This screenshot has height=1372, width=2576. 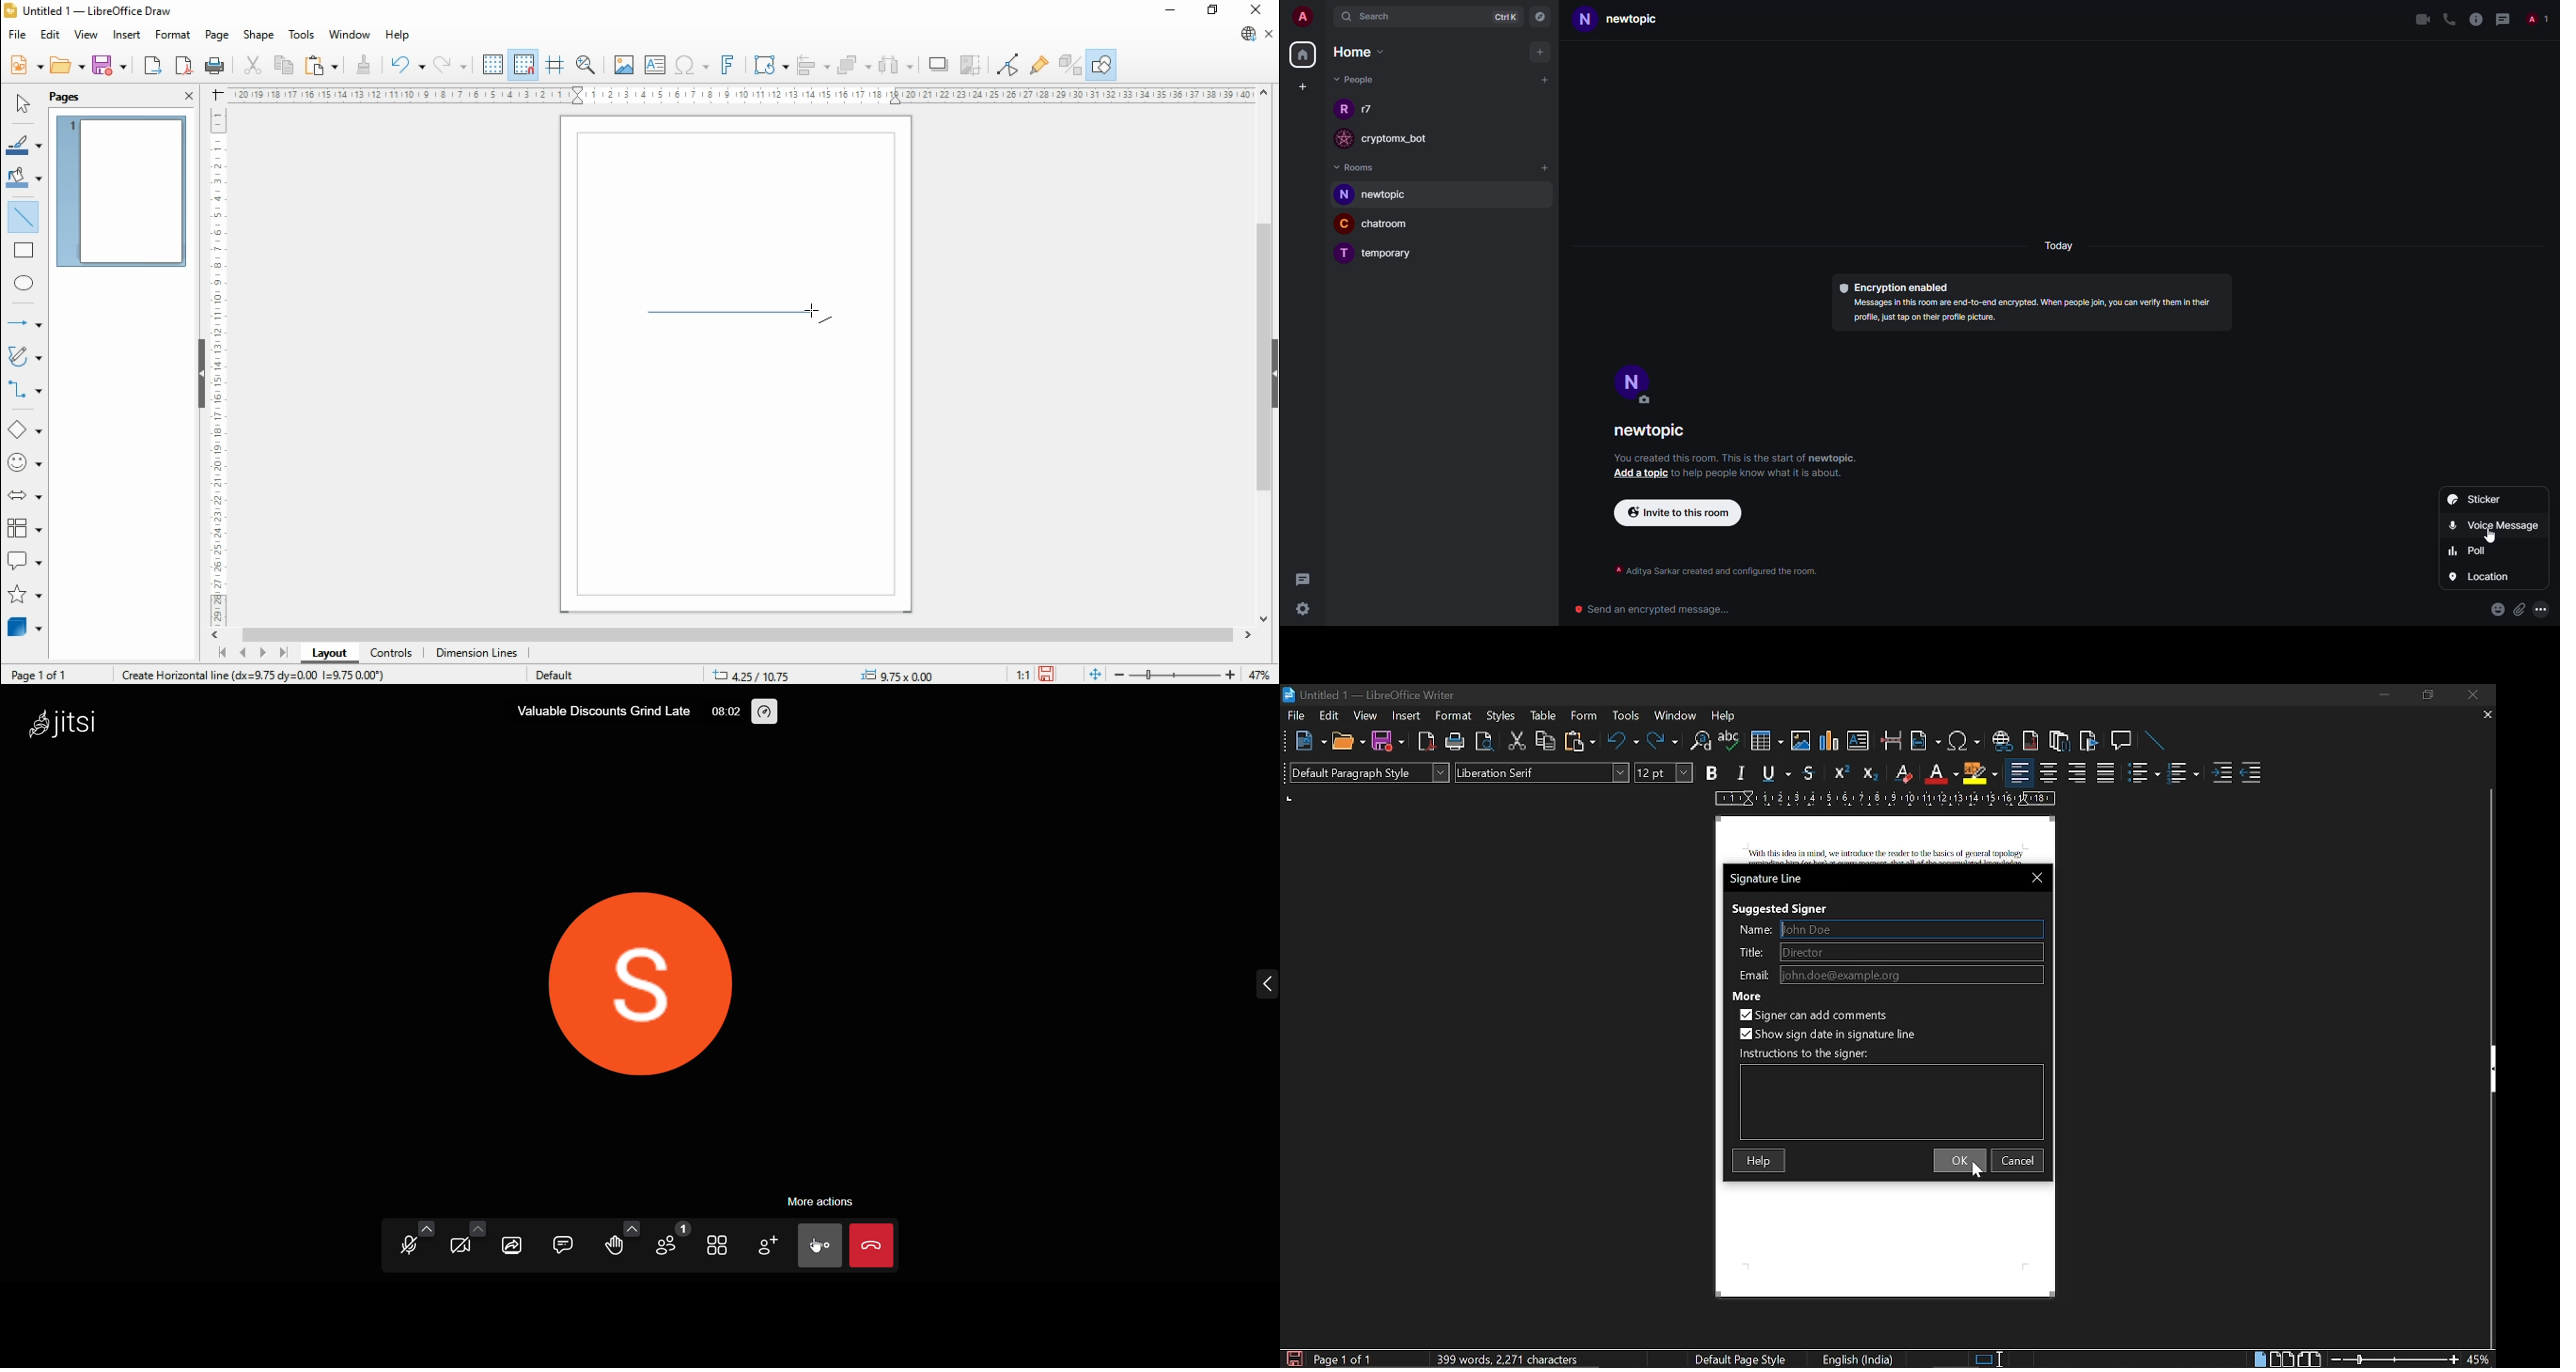 What do you see at coordinates (24, 177) in the screenshot?
I see `fill color` at bounding box center [24, 177].